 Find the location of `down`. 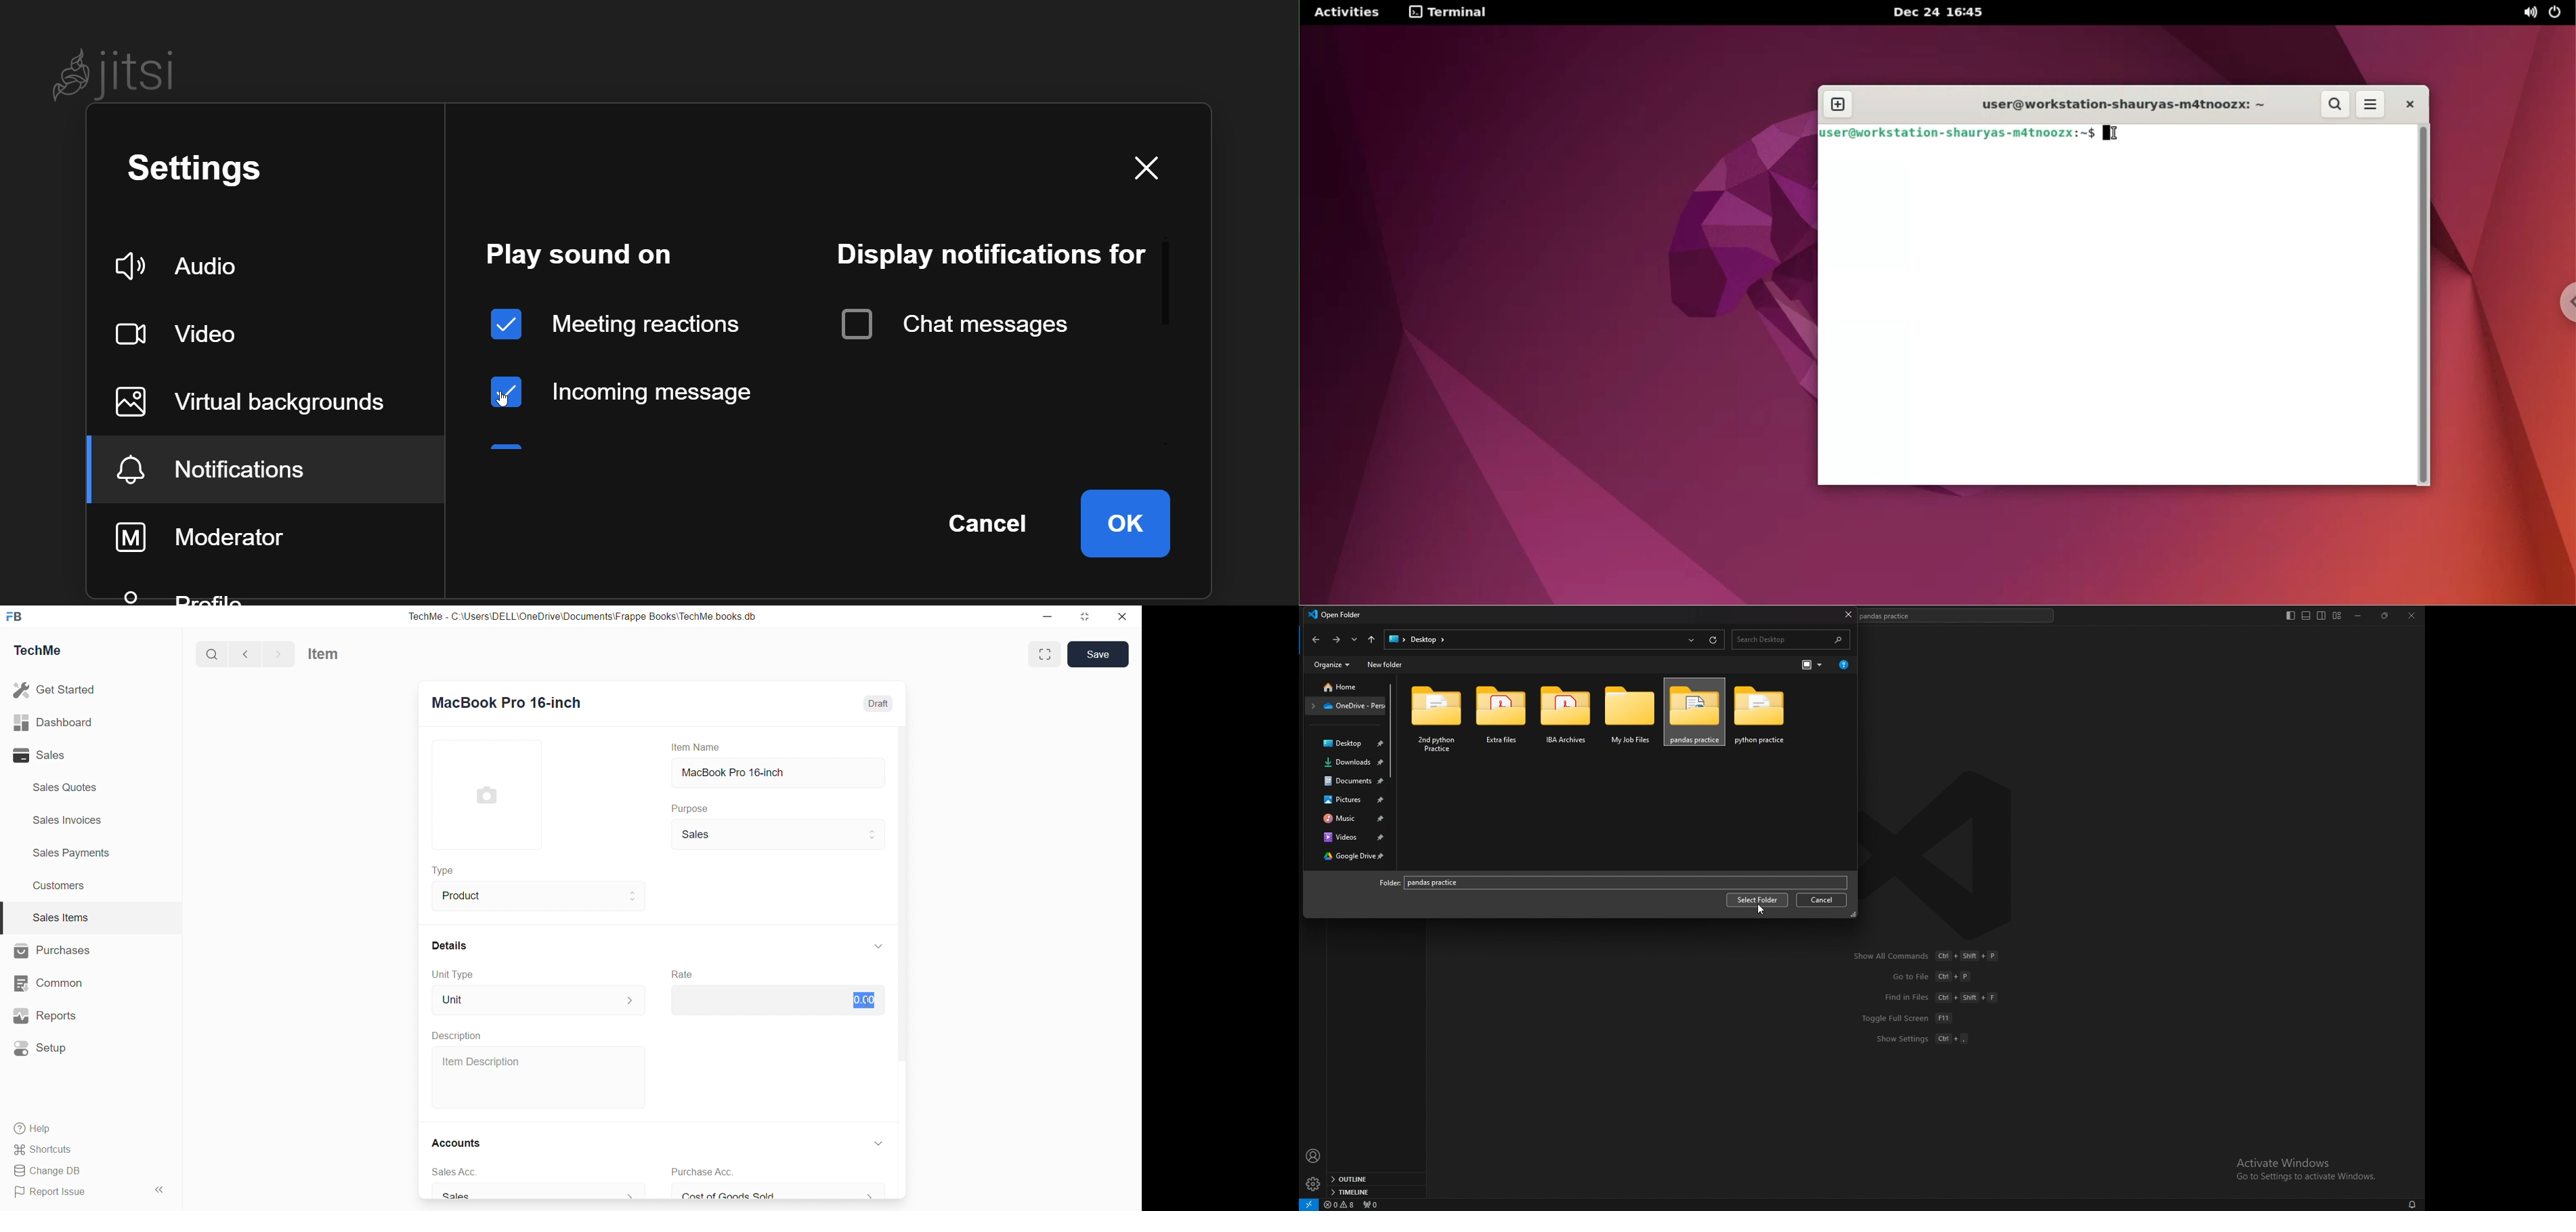

down is located at coordinates (880, 1144).